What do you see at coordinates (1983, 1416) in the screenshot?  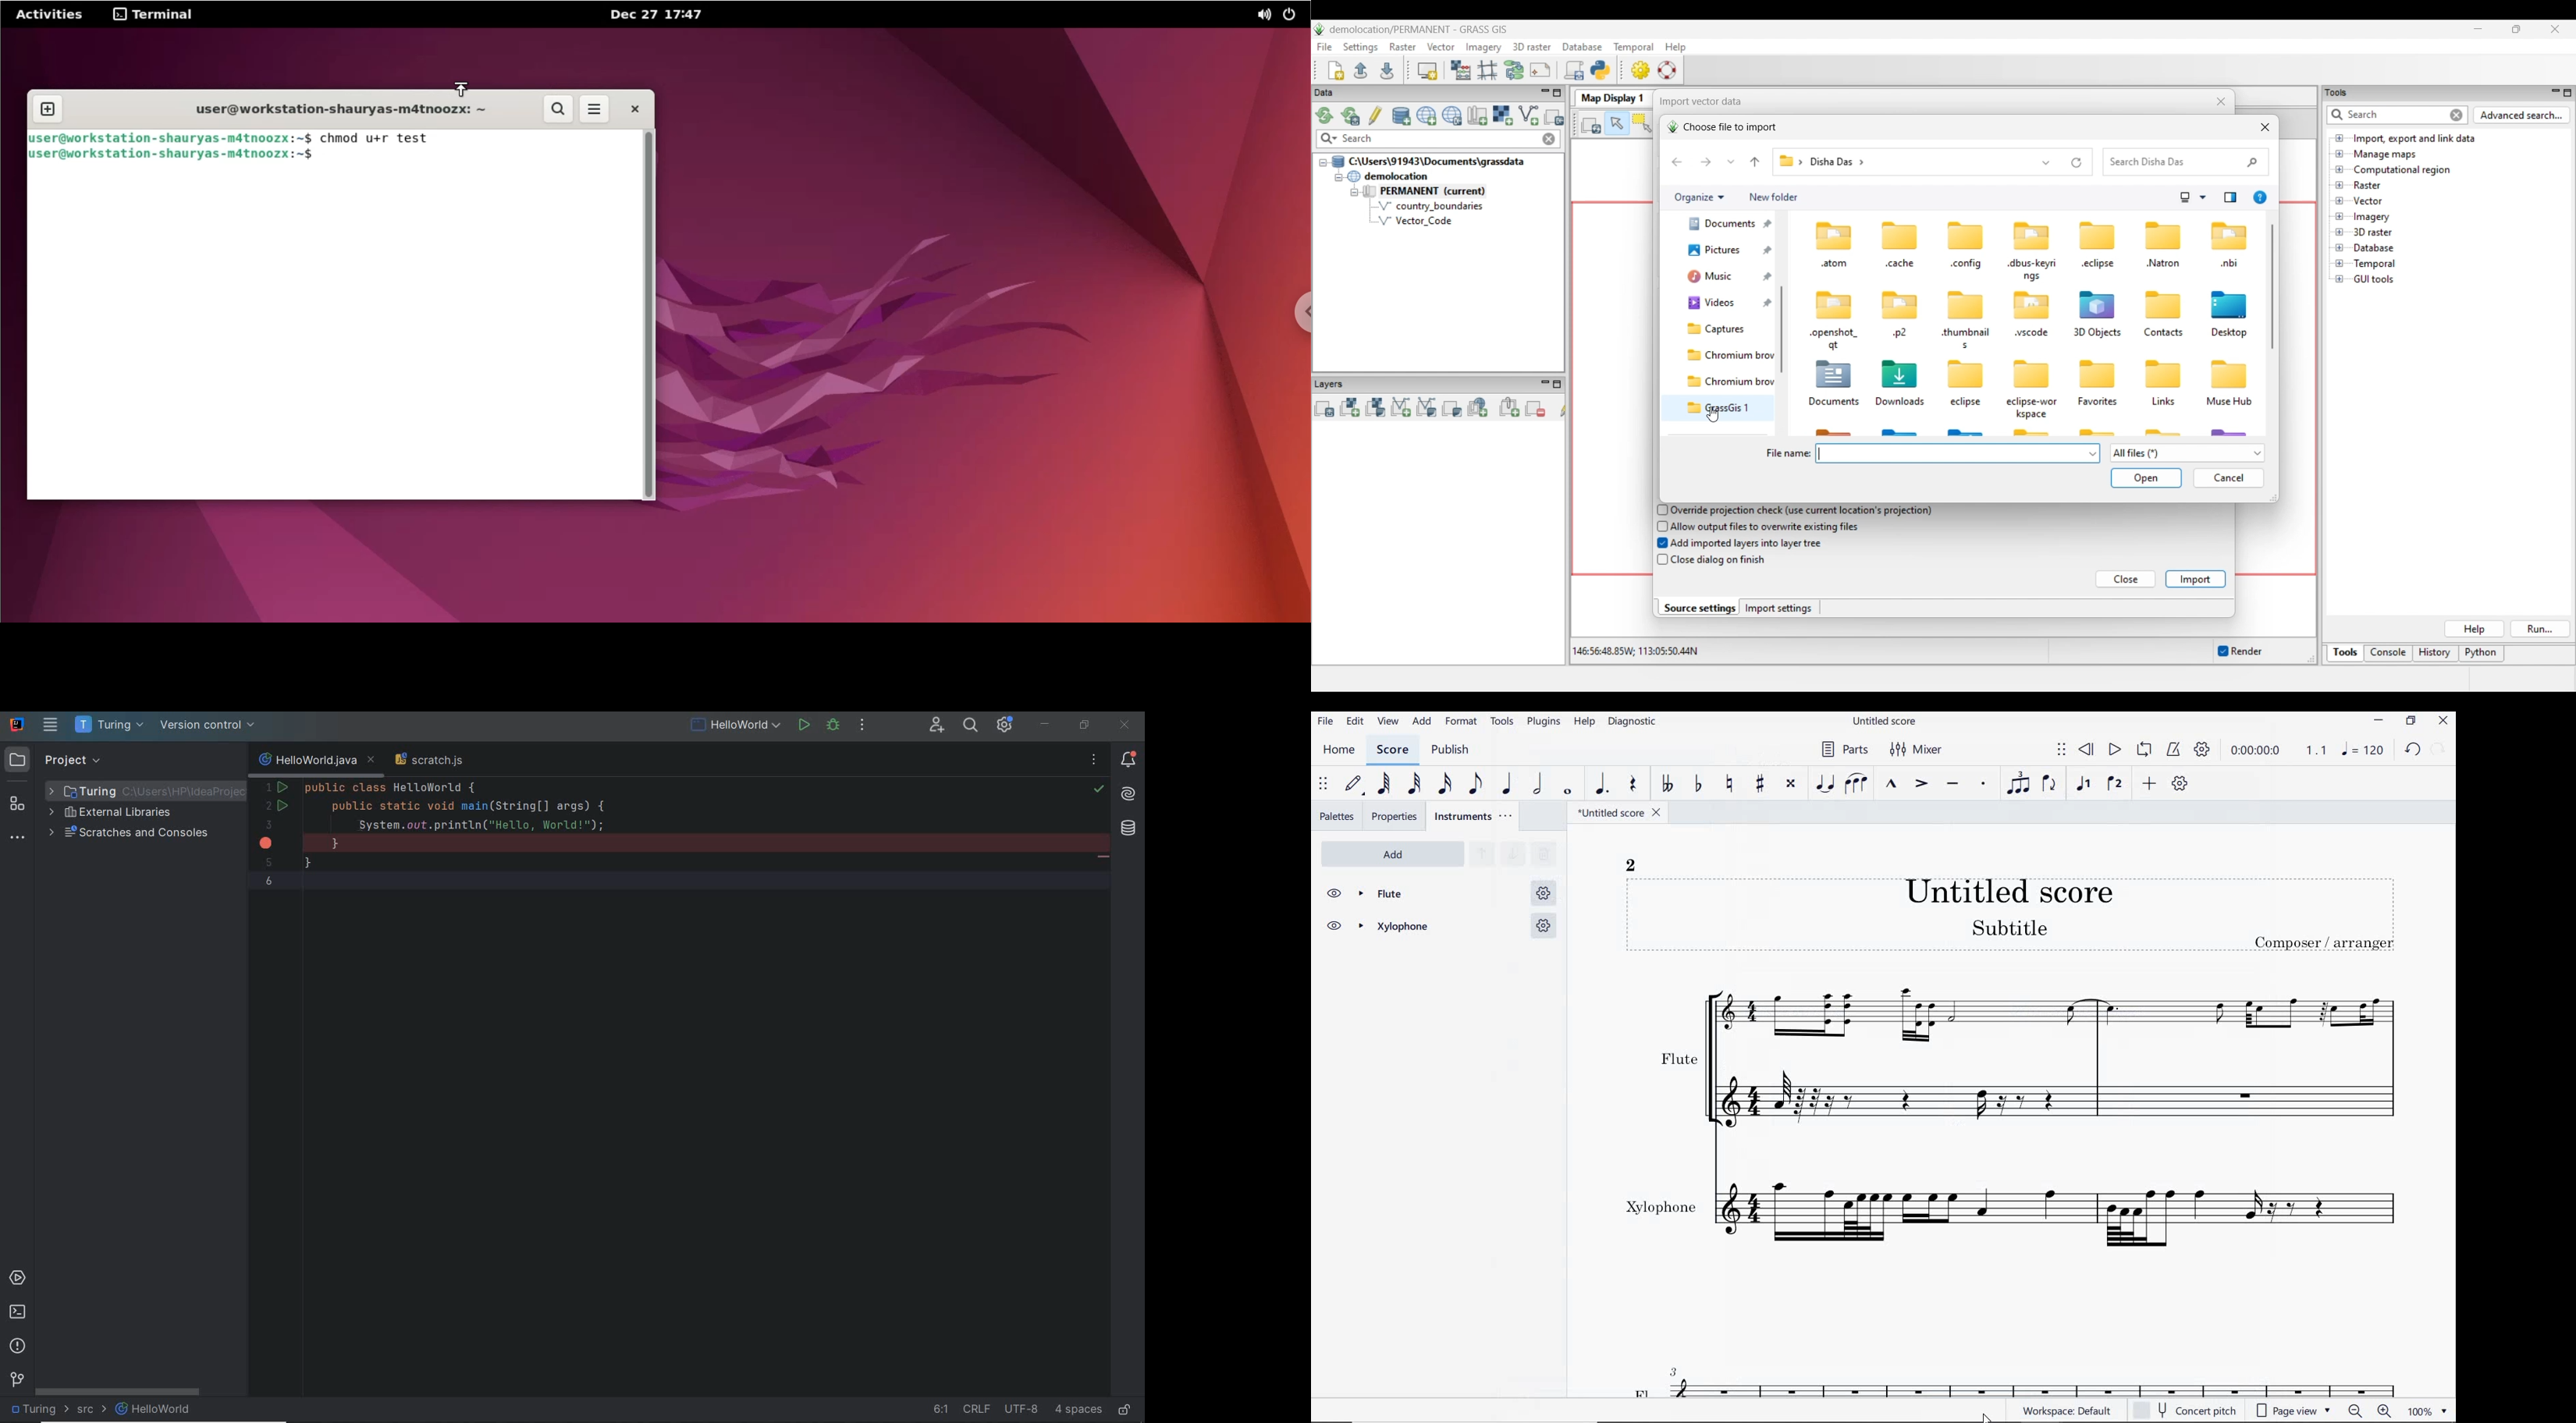 I see `cursor` at bounding box center [1983, 1416].